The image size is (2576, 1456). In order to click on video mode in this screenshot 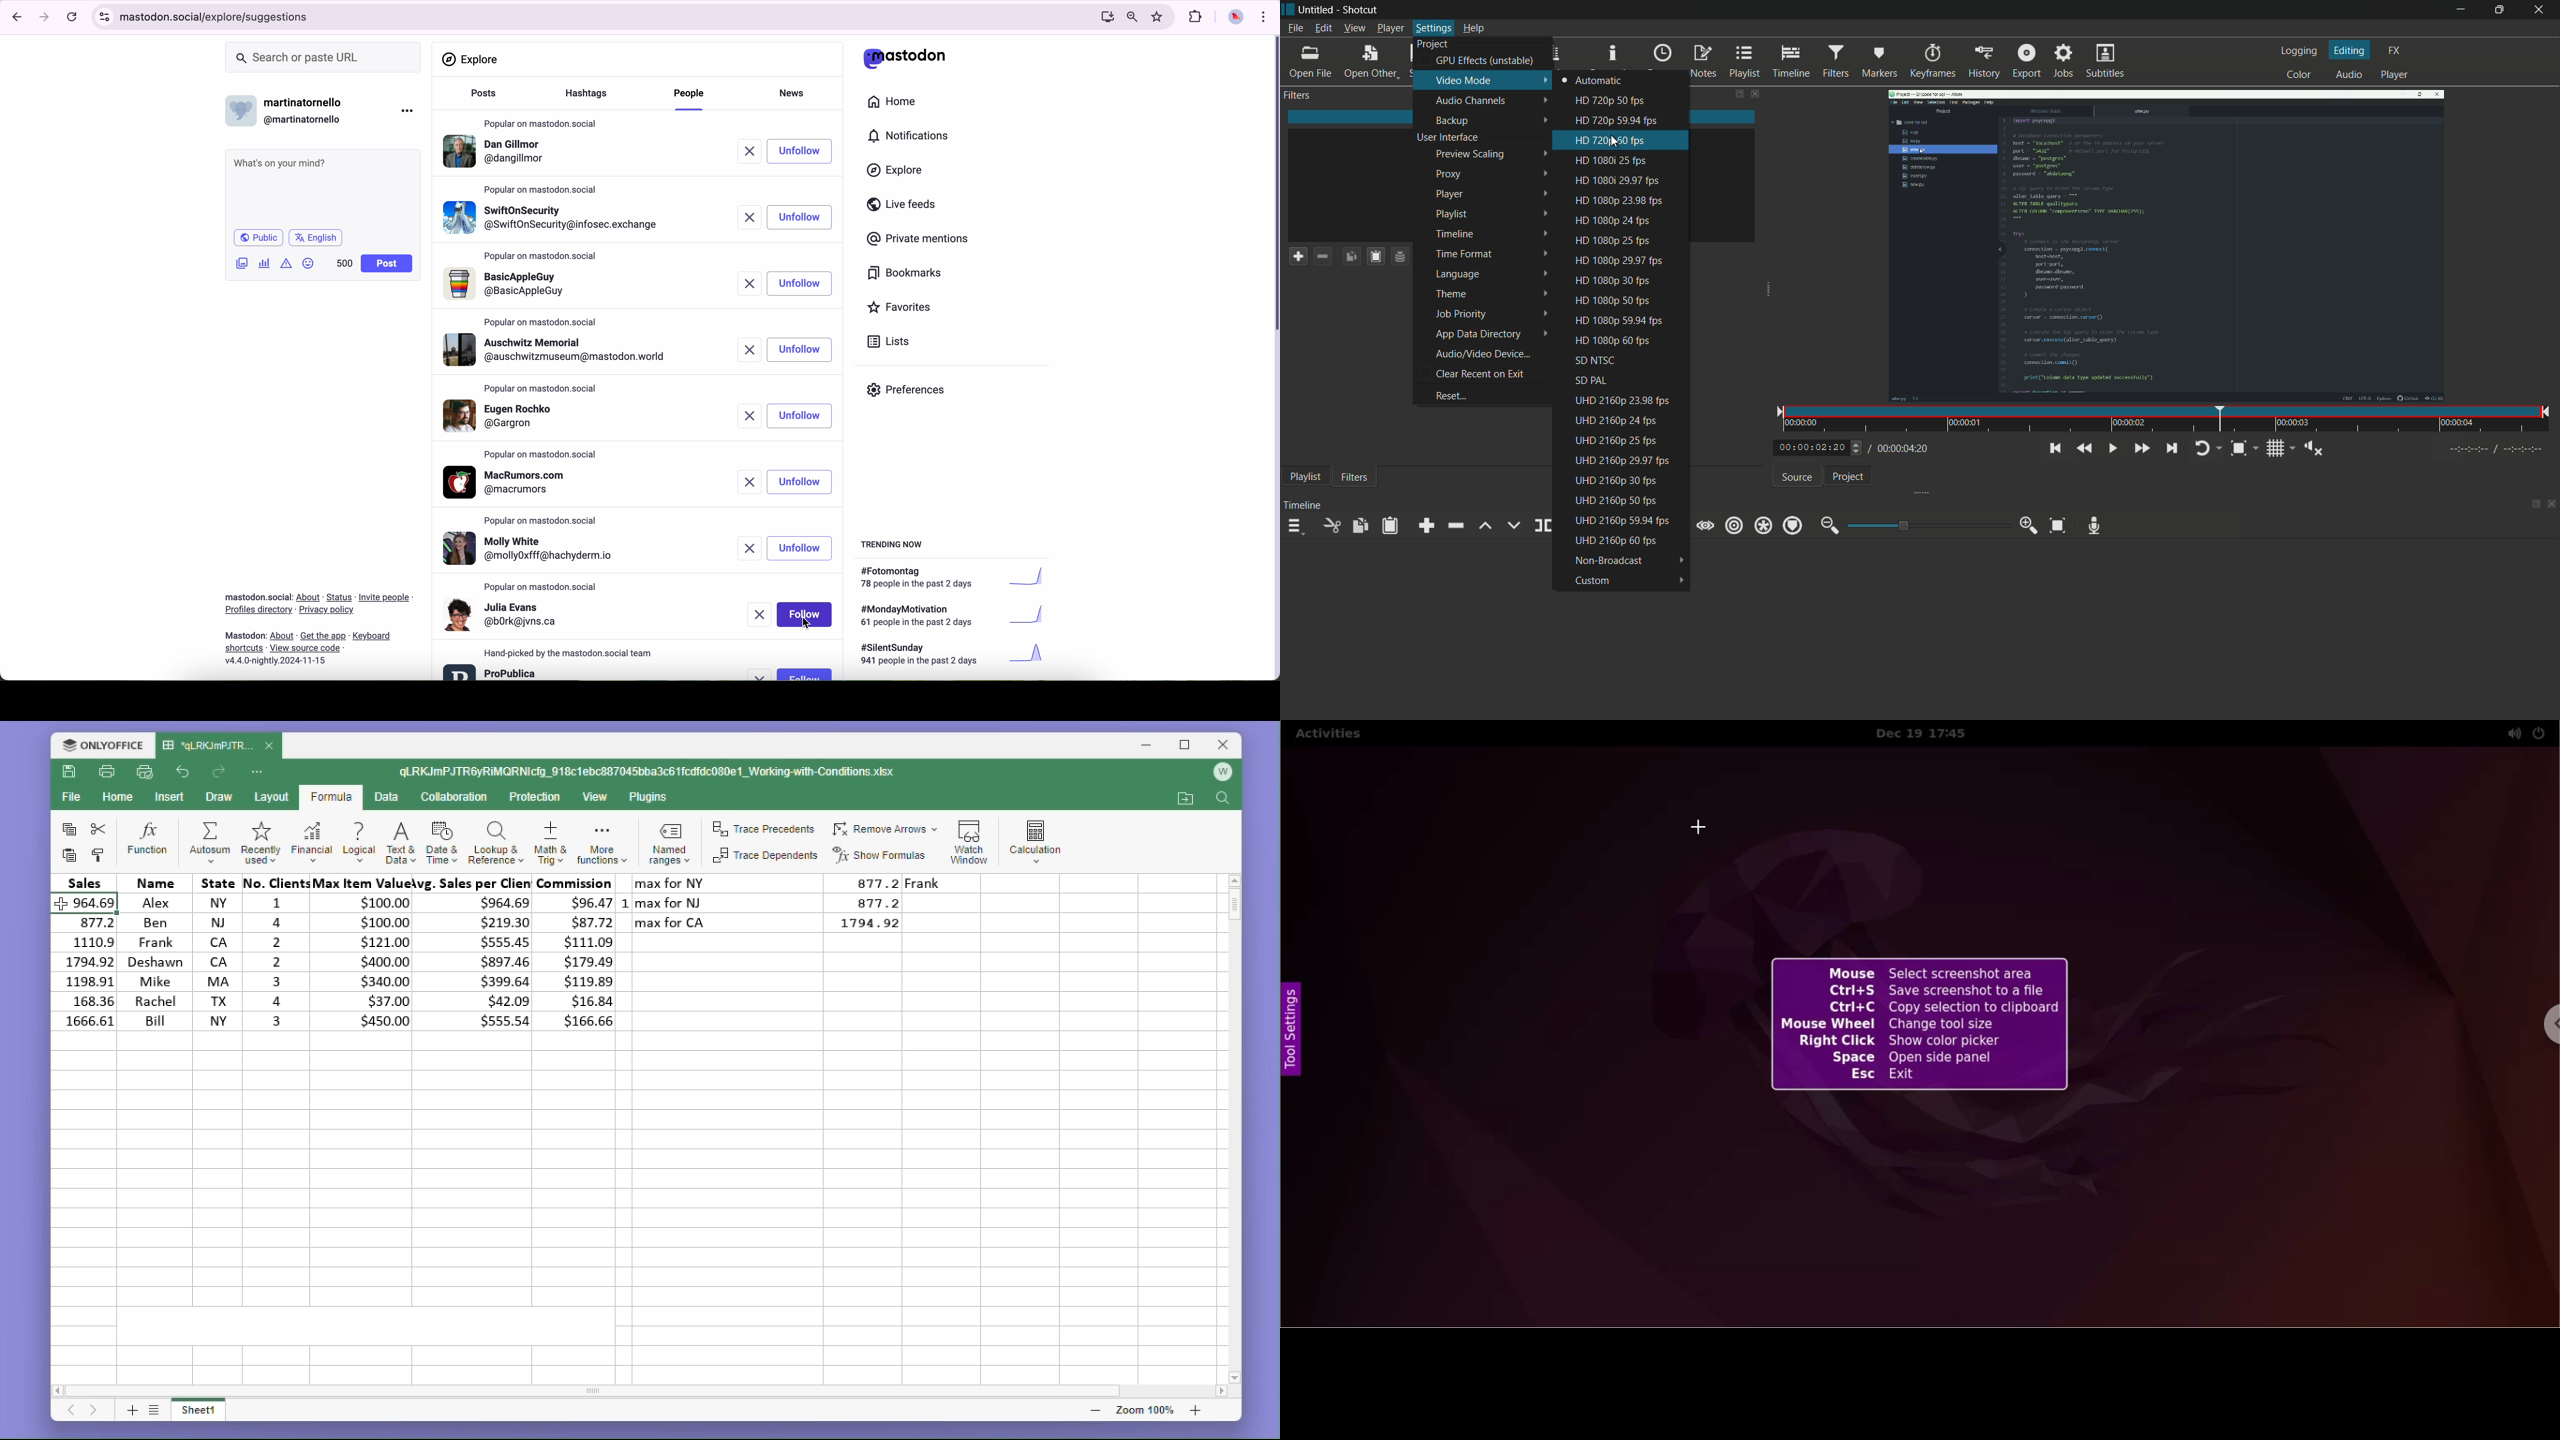, I will do `click(1483, 80)`.